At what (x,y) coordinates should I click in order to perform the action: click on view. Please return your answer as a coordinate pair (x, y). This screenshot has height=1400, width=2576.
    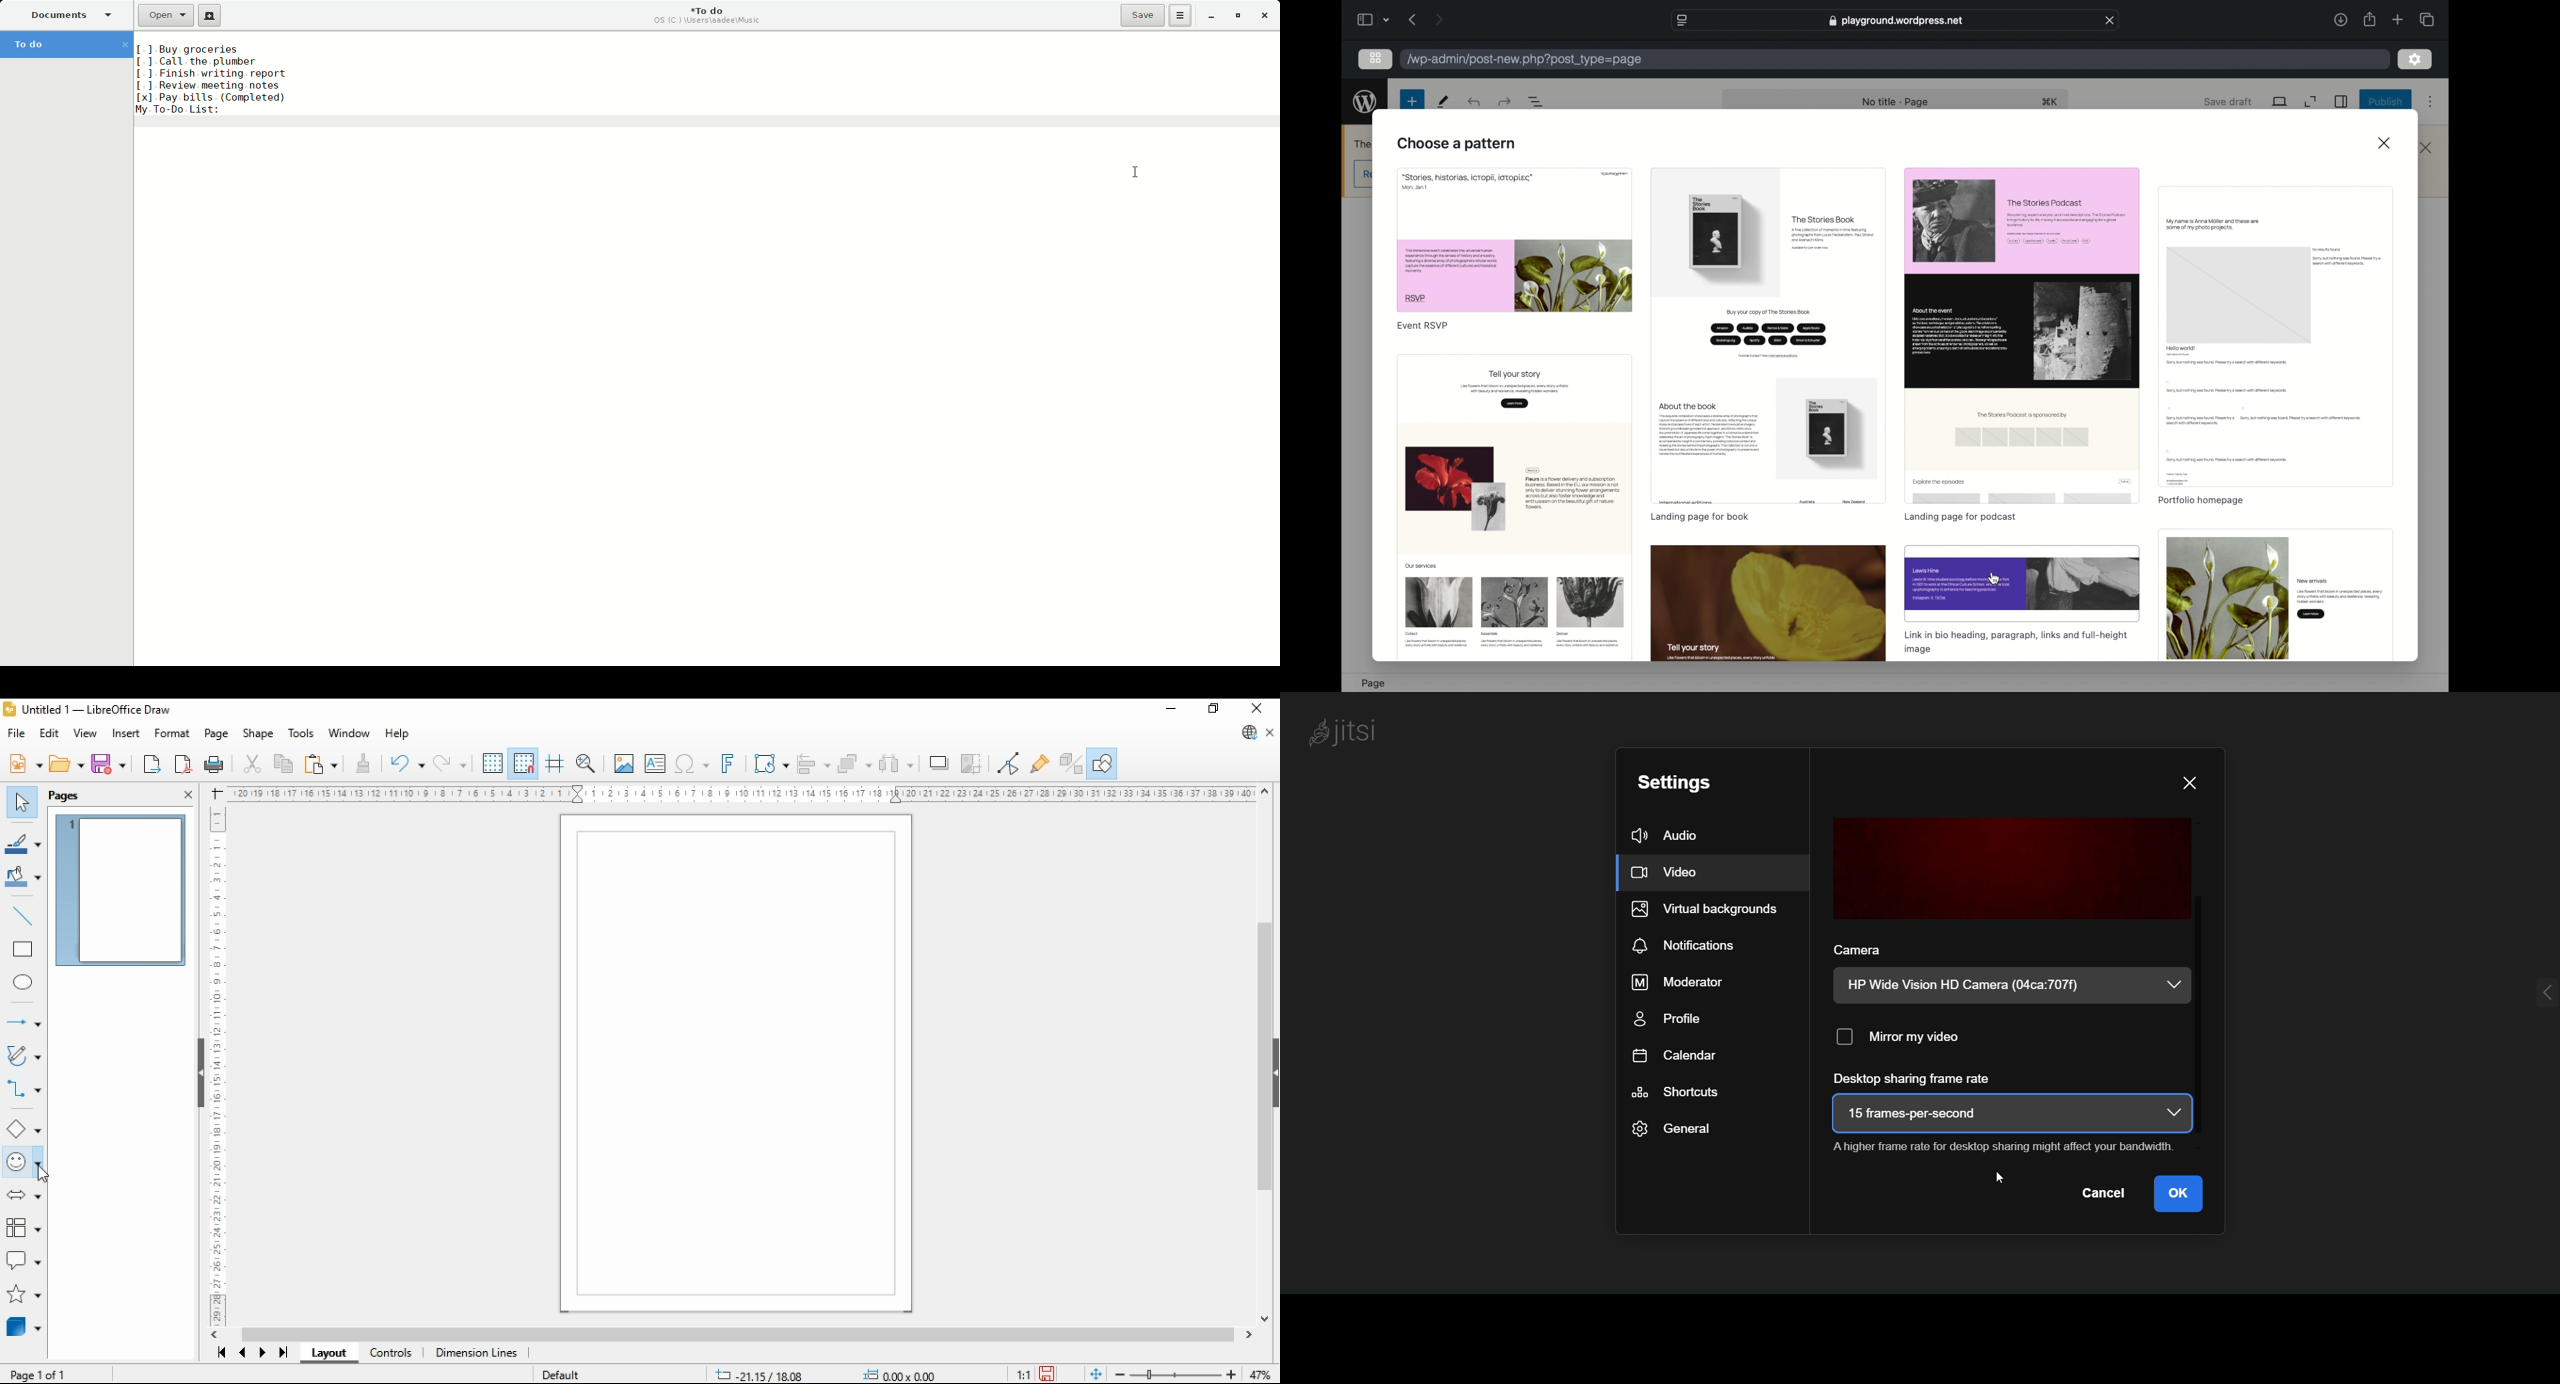
    Looking at the image, I should click on (2280, 101).